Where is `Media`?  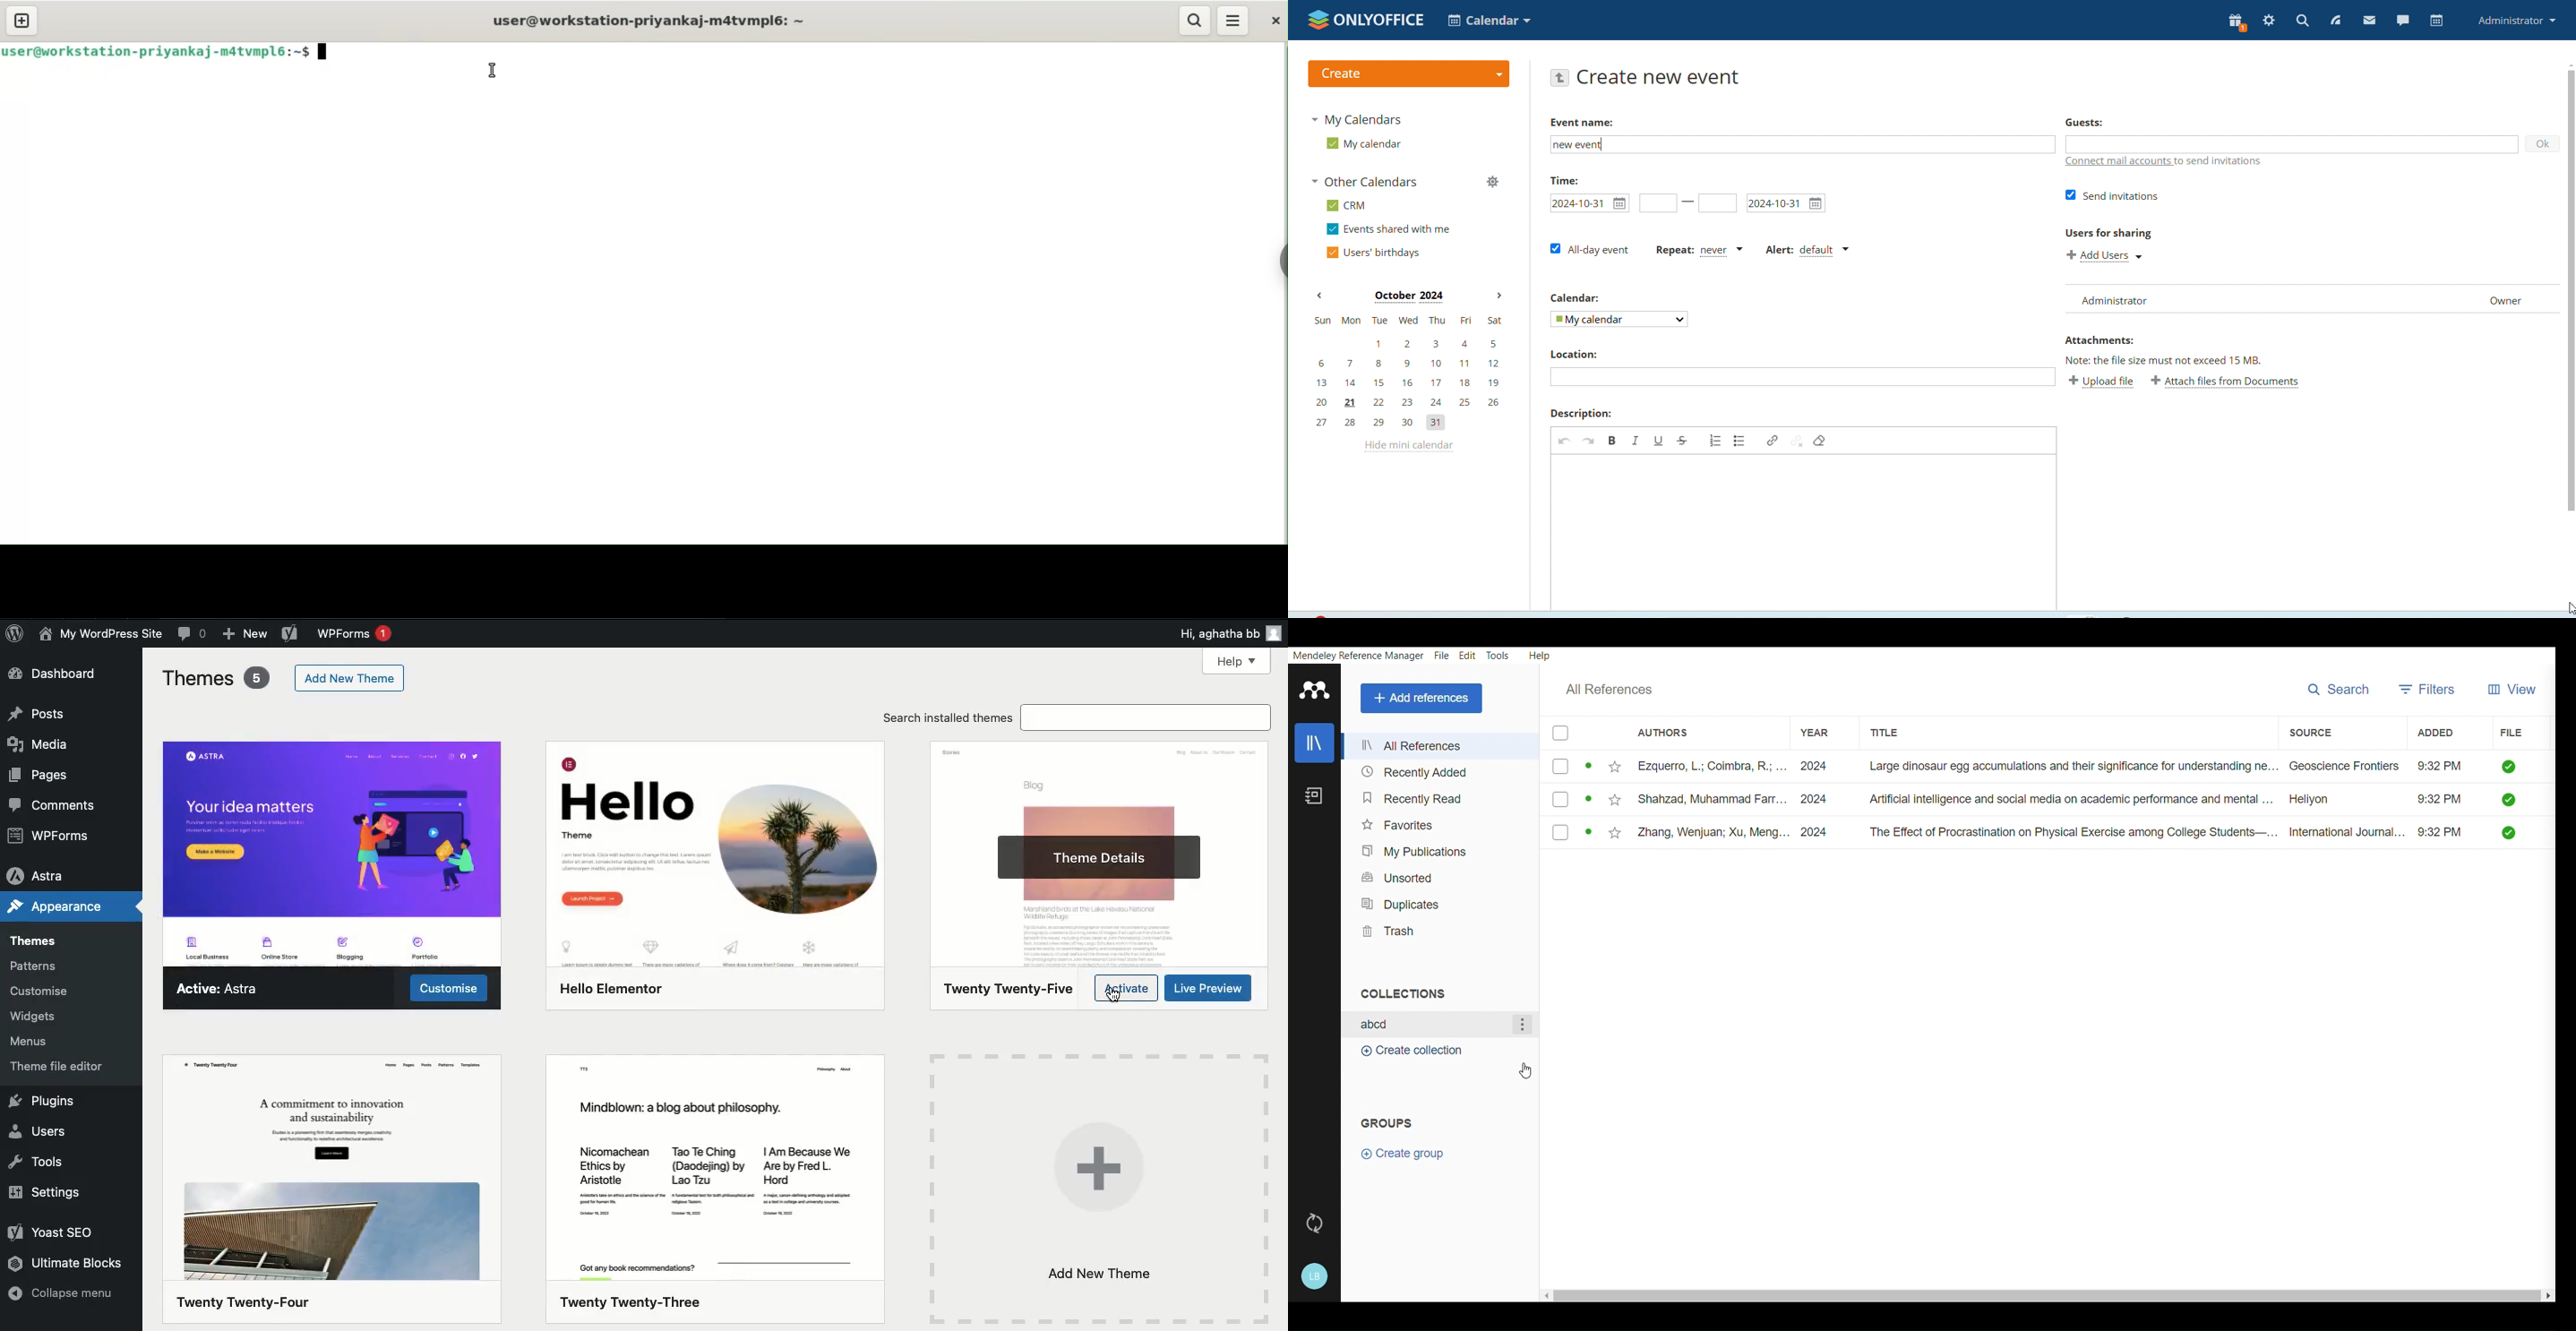
Media is located at coordinates (44, 743).